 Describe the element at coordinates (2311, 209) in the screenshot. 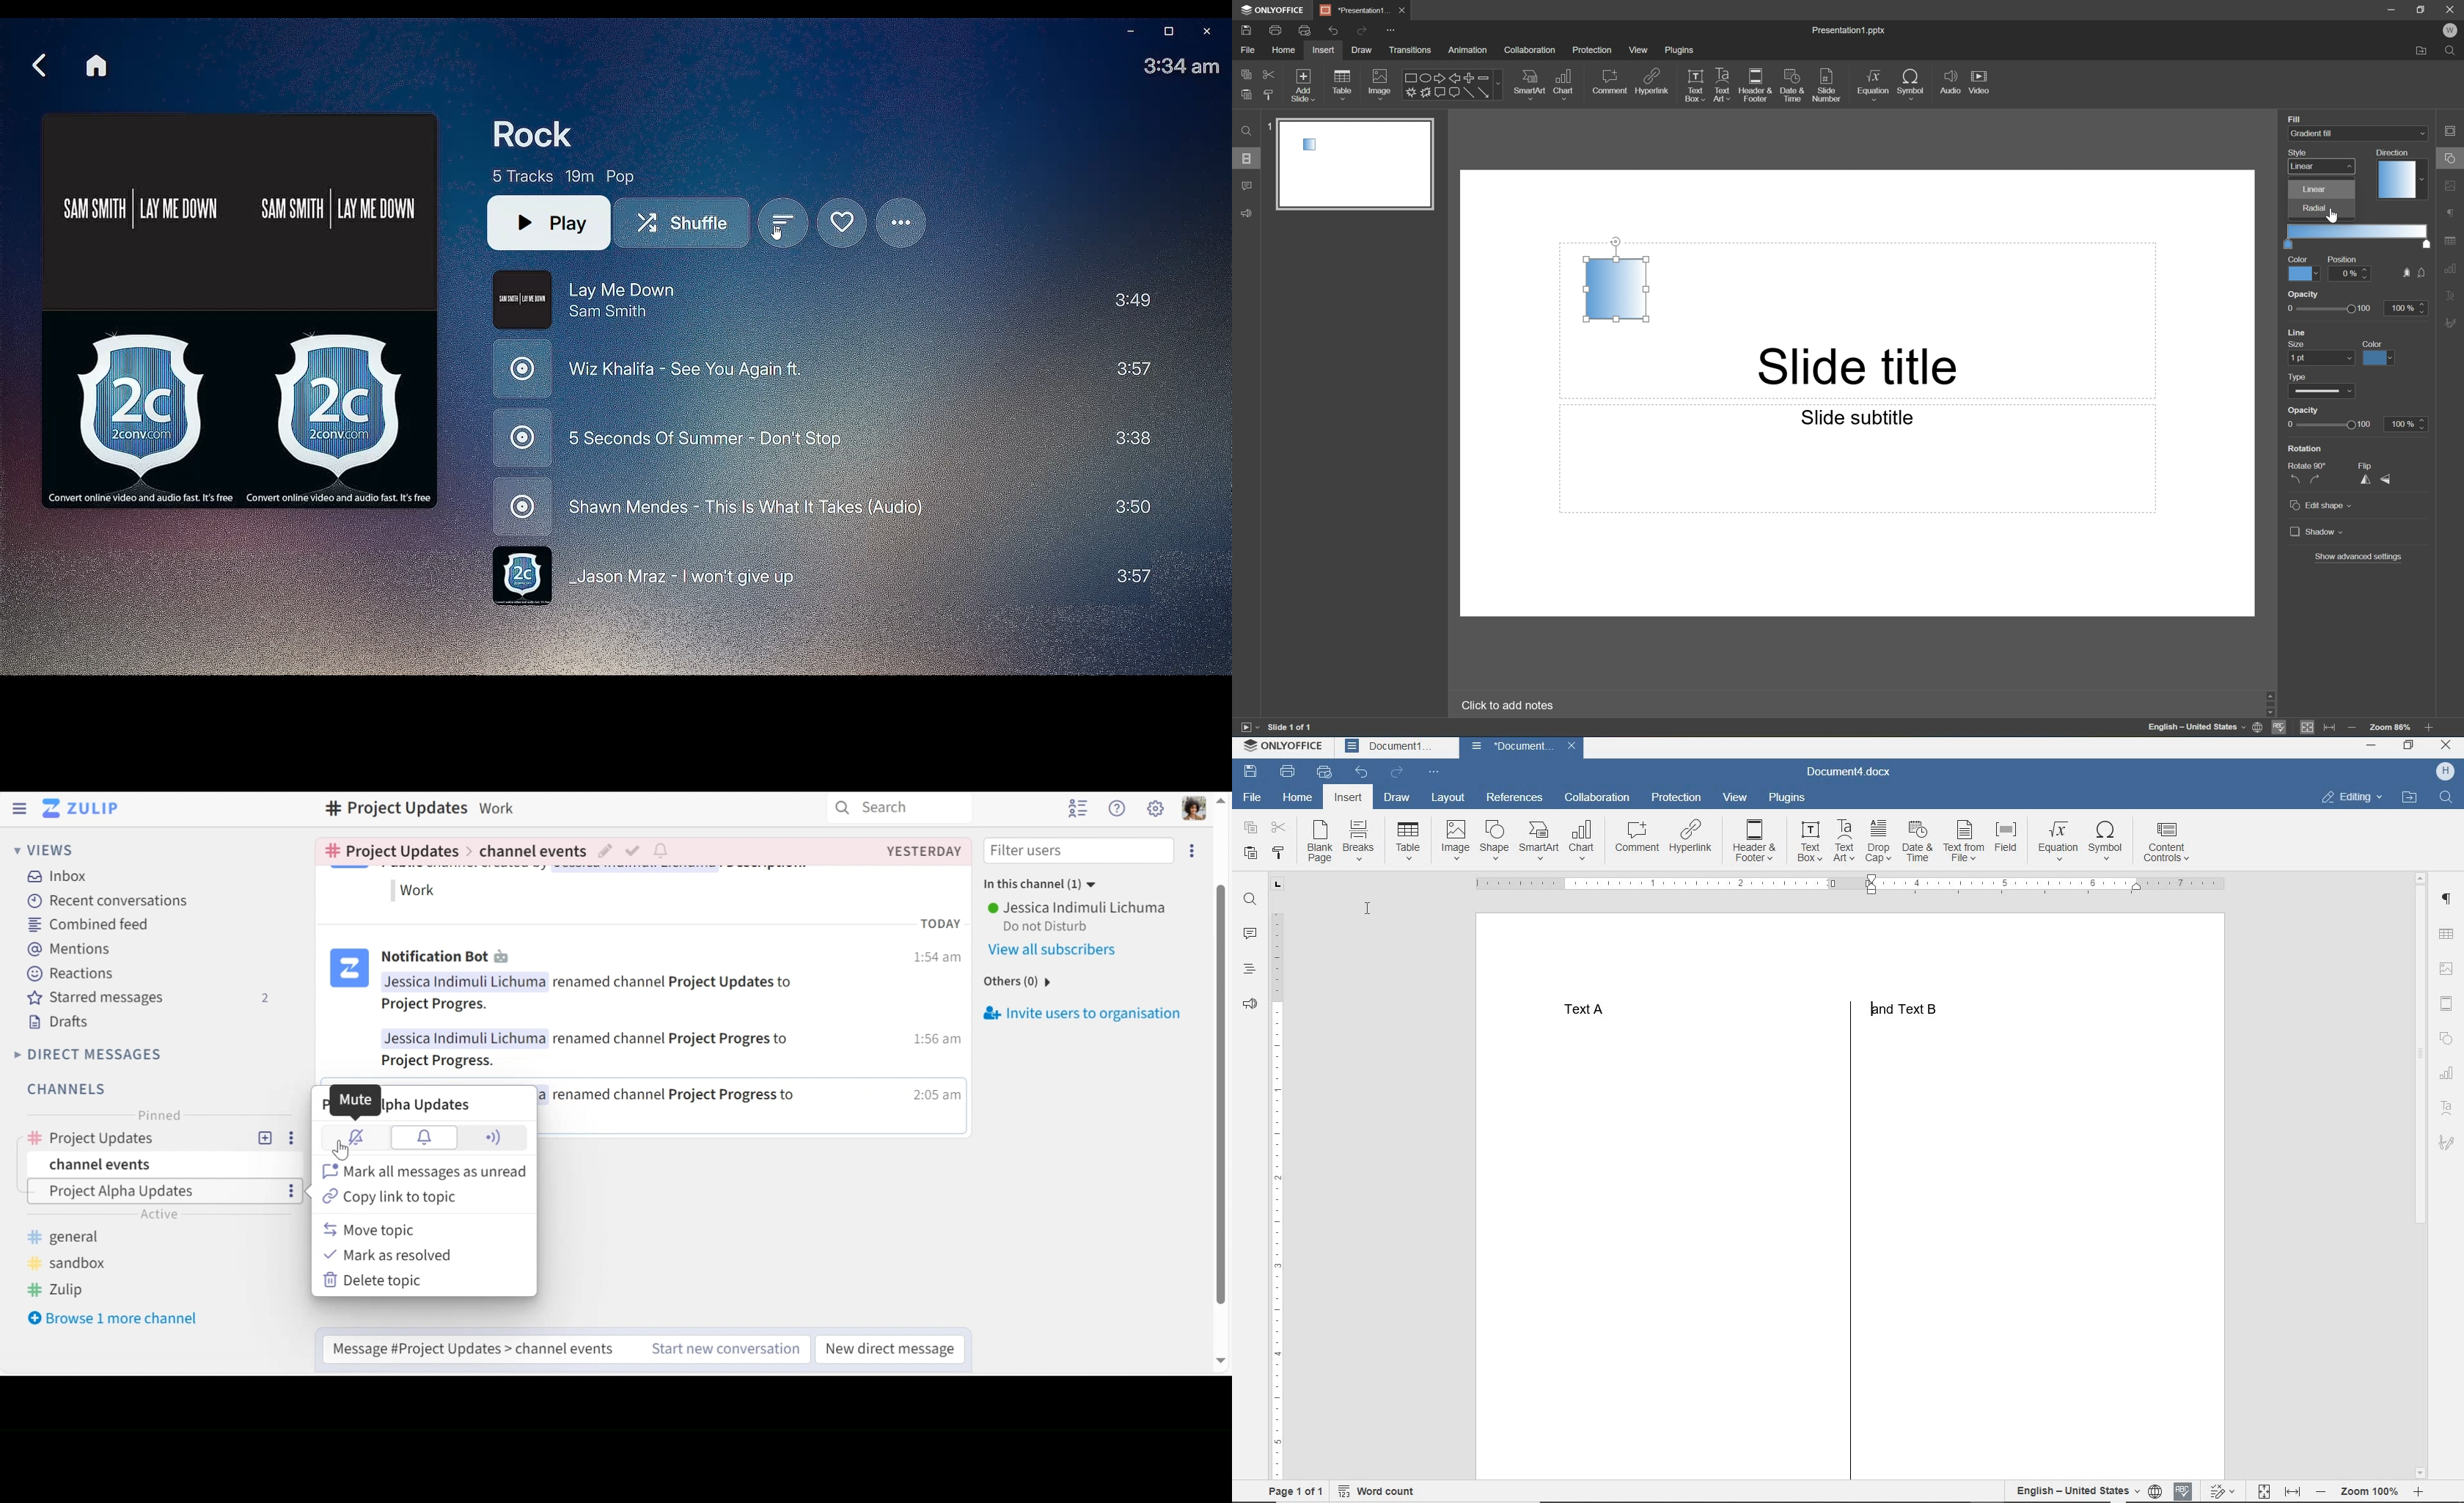

I see `Radial` at that location.